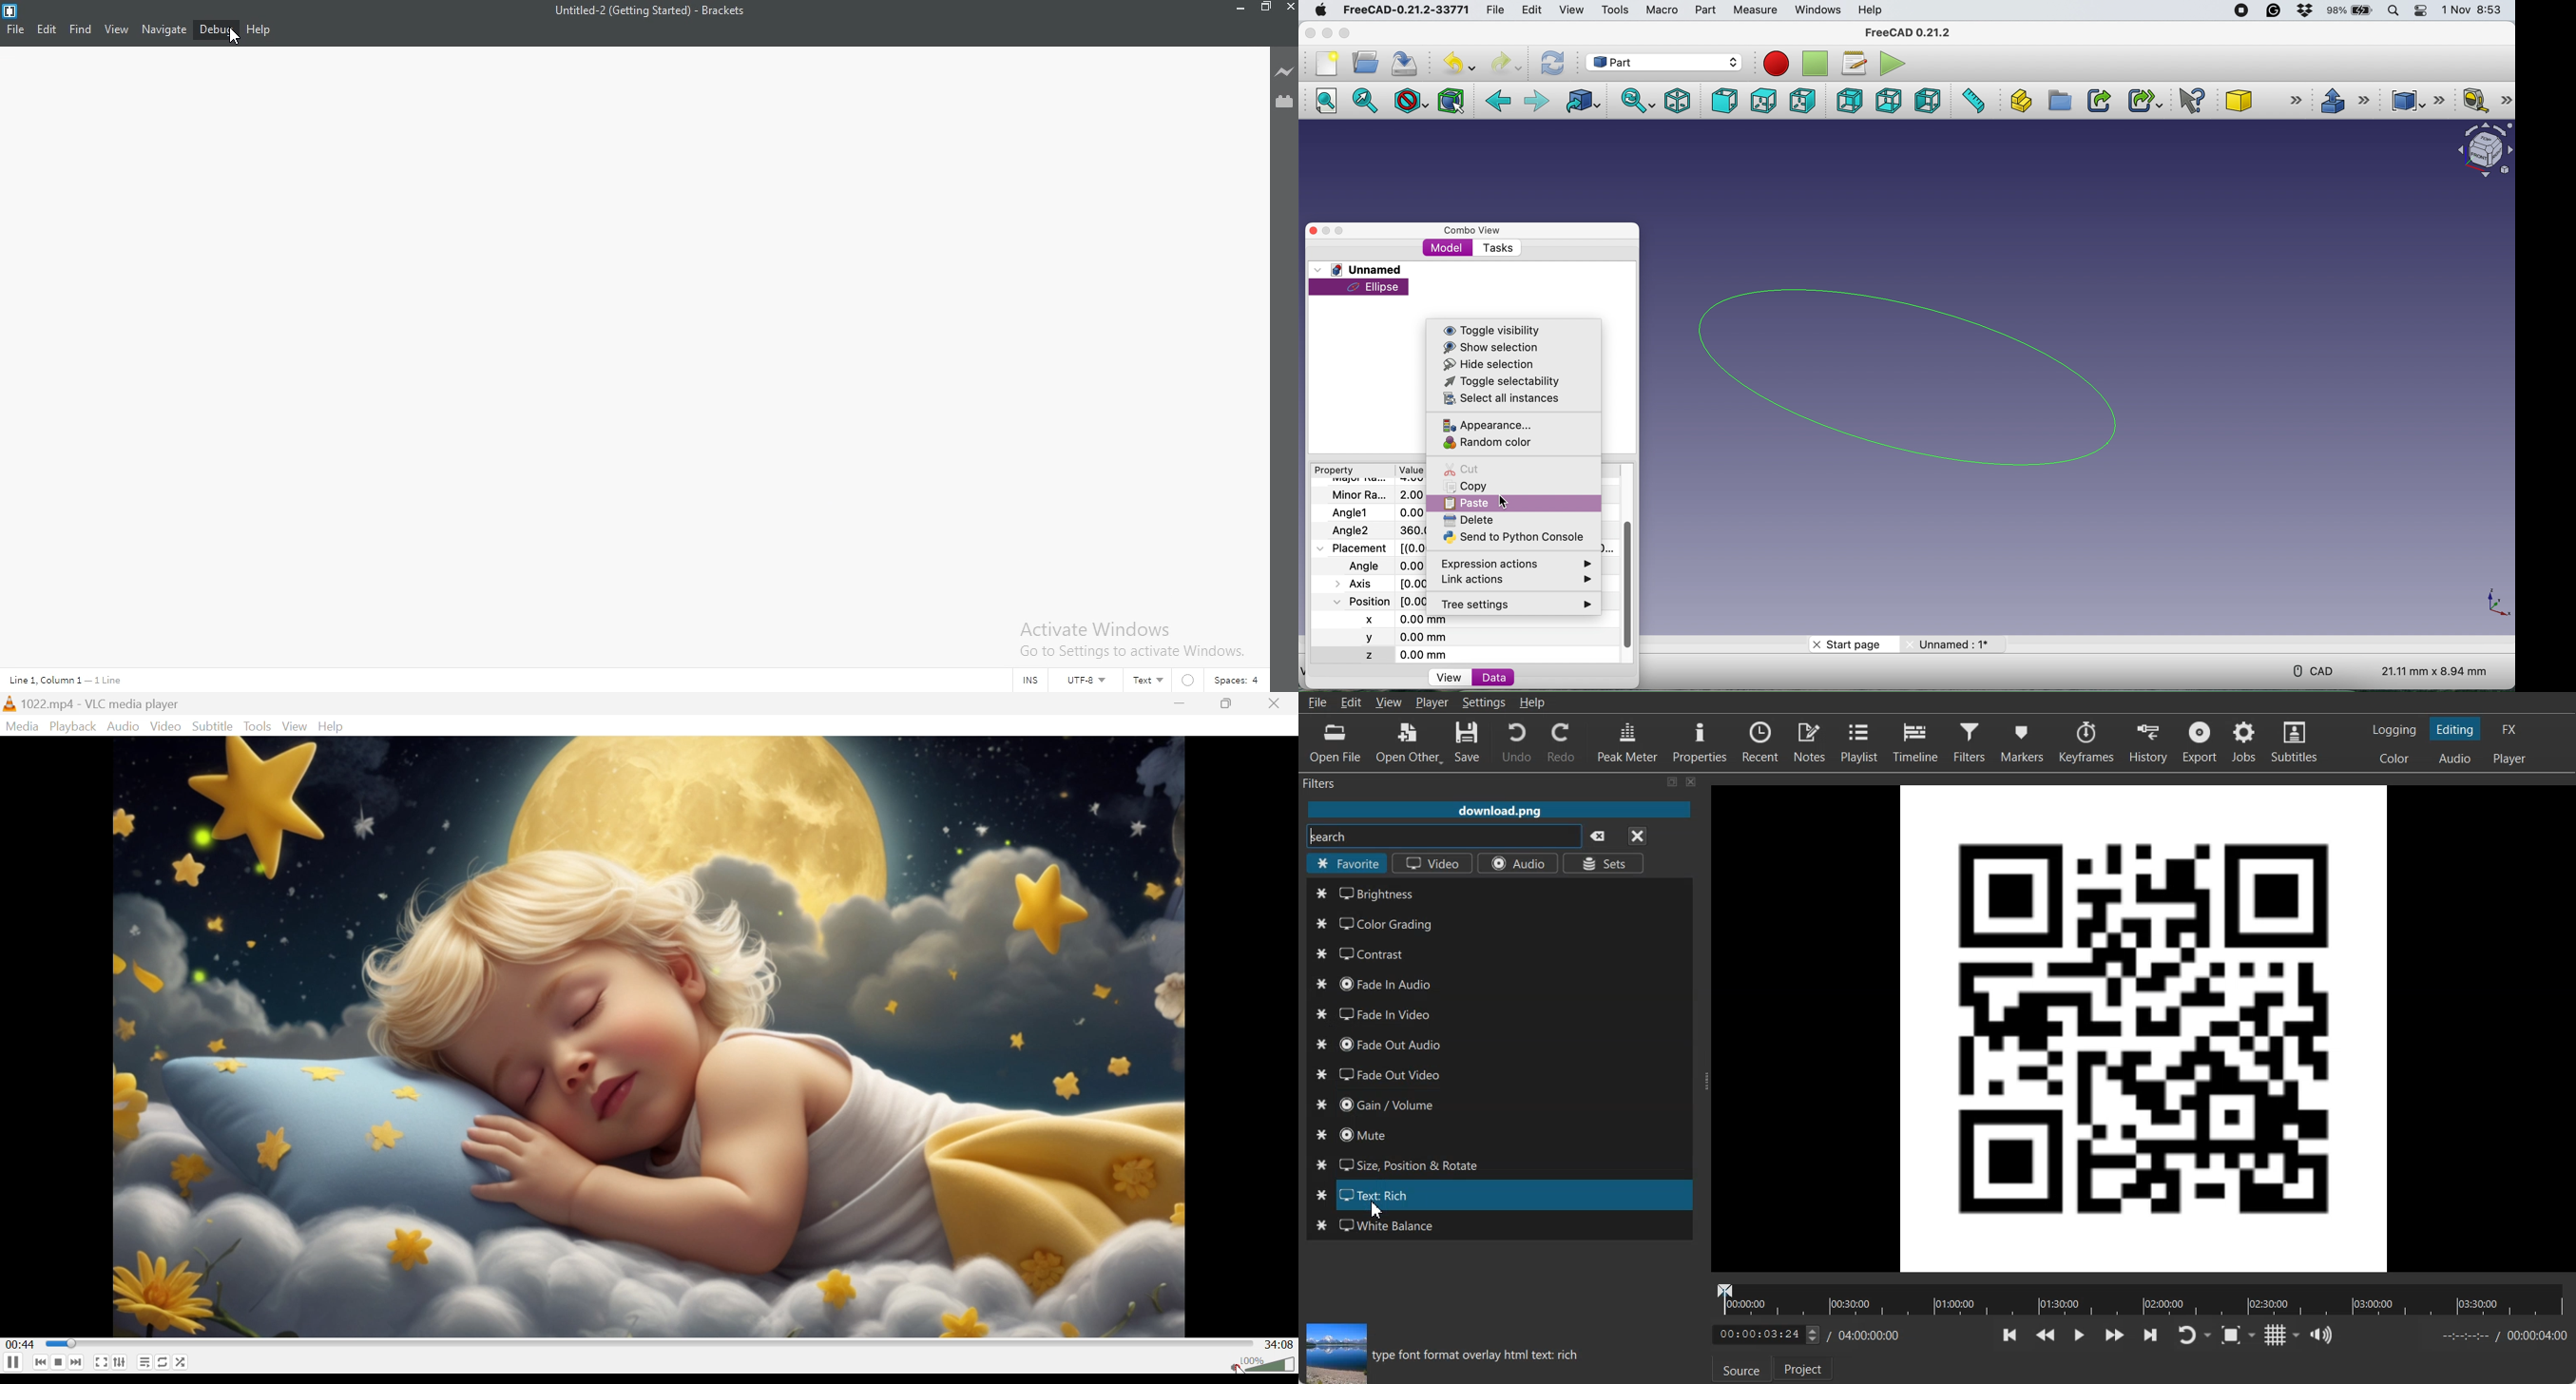  What do you see at coordinates (1343, 33) in the screenshot?
I see `maximise` at bounding box center [1343, 33].